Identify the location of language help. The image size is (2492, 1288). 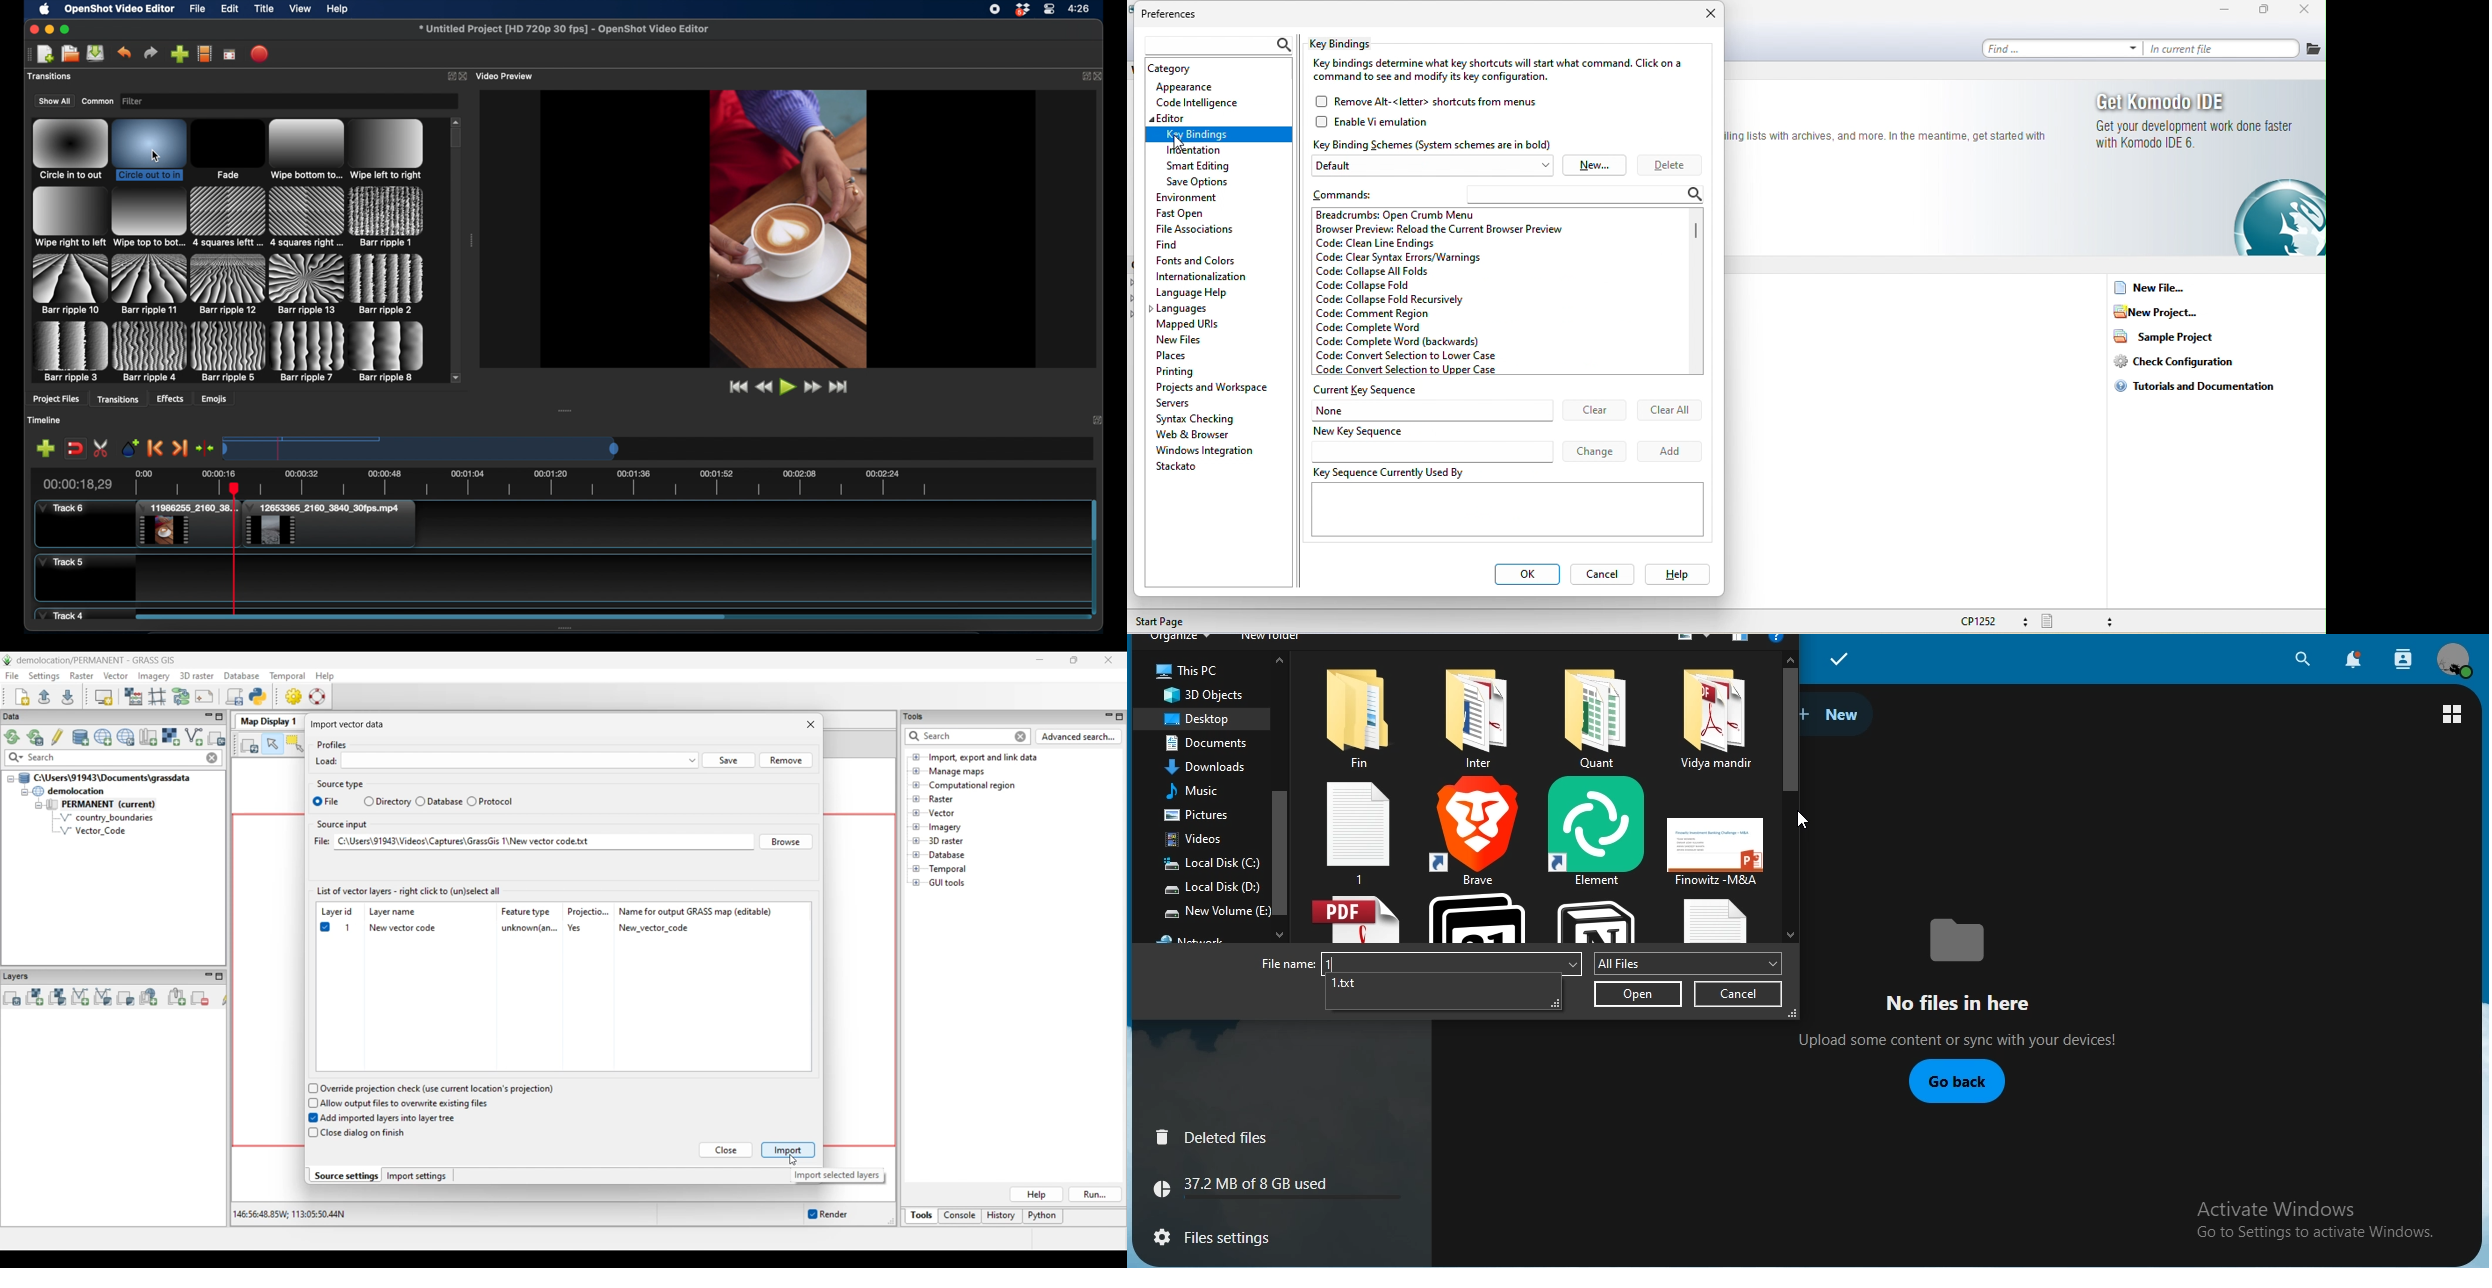
(1210, 292).